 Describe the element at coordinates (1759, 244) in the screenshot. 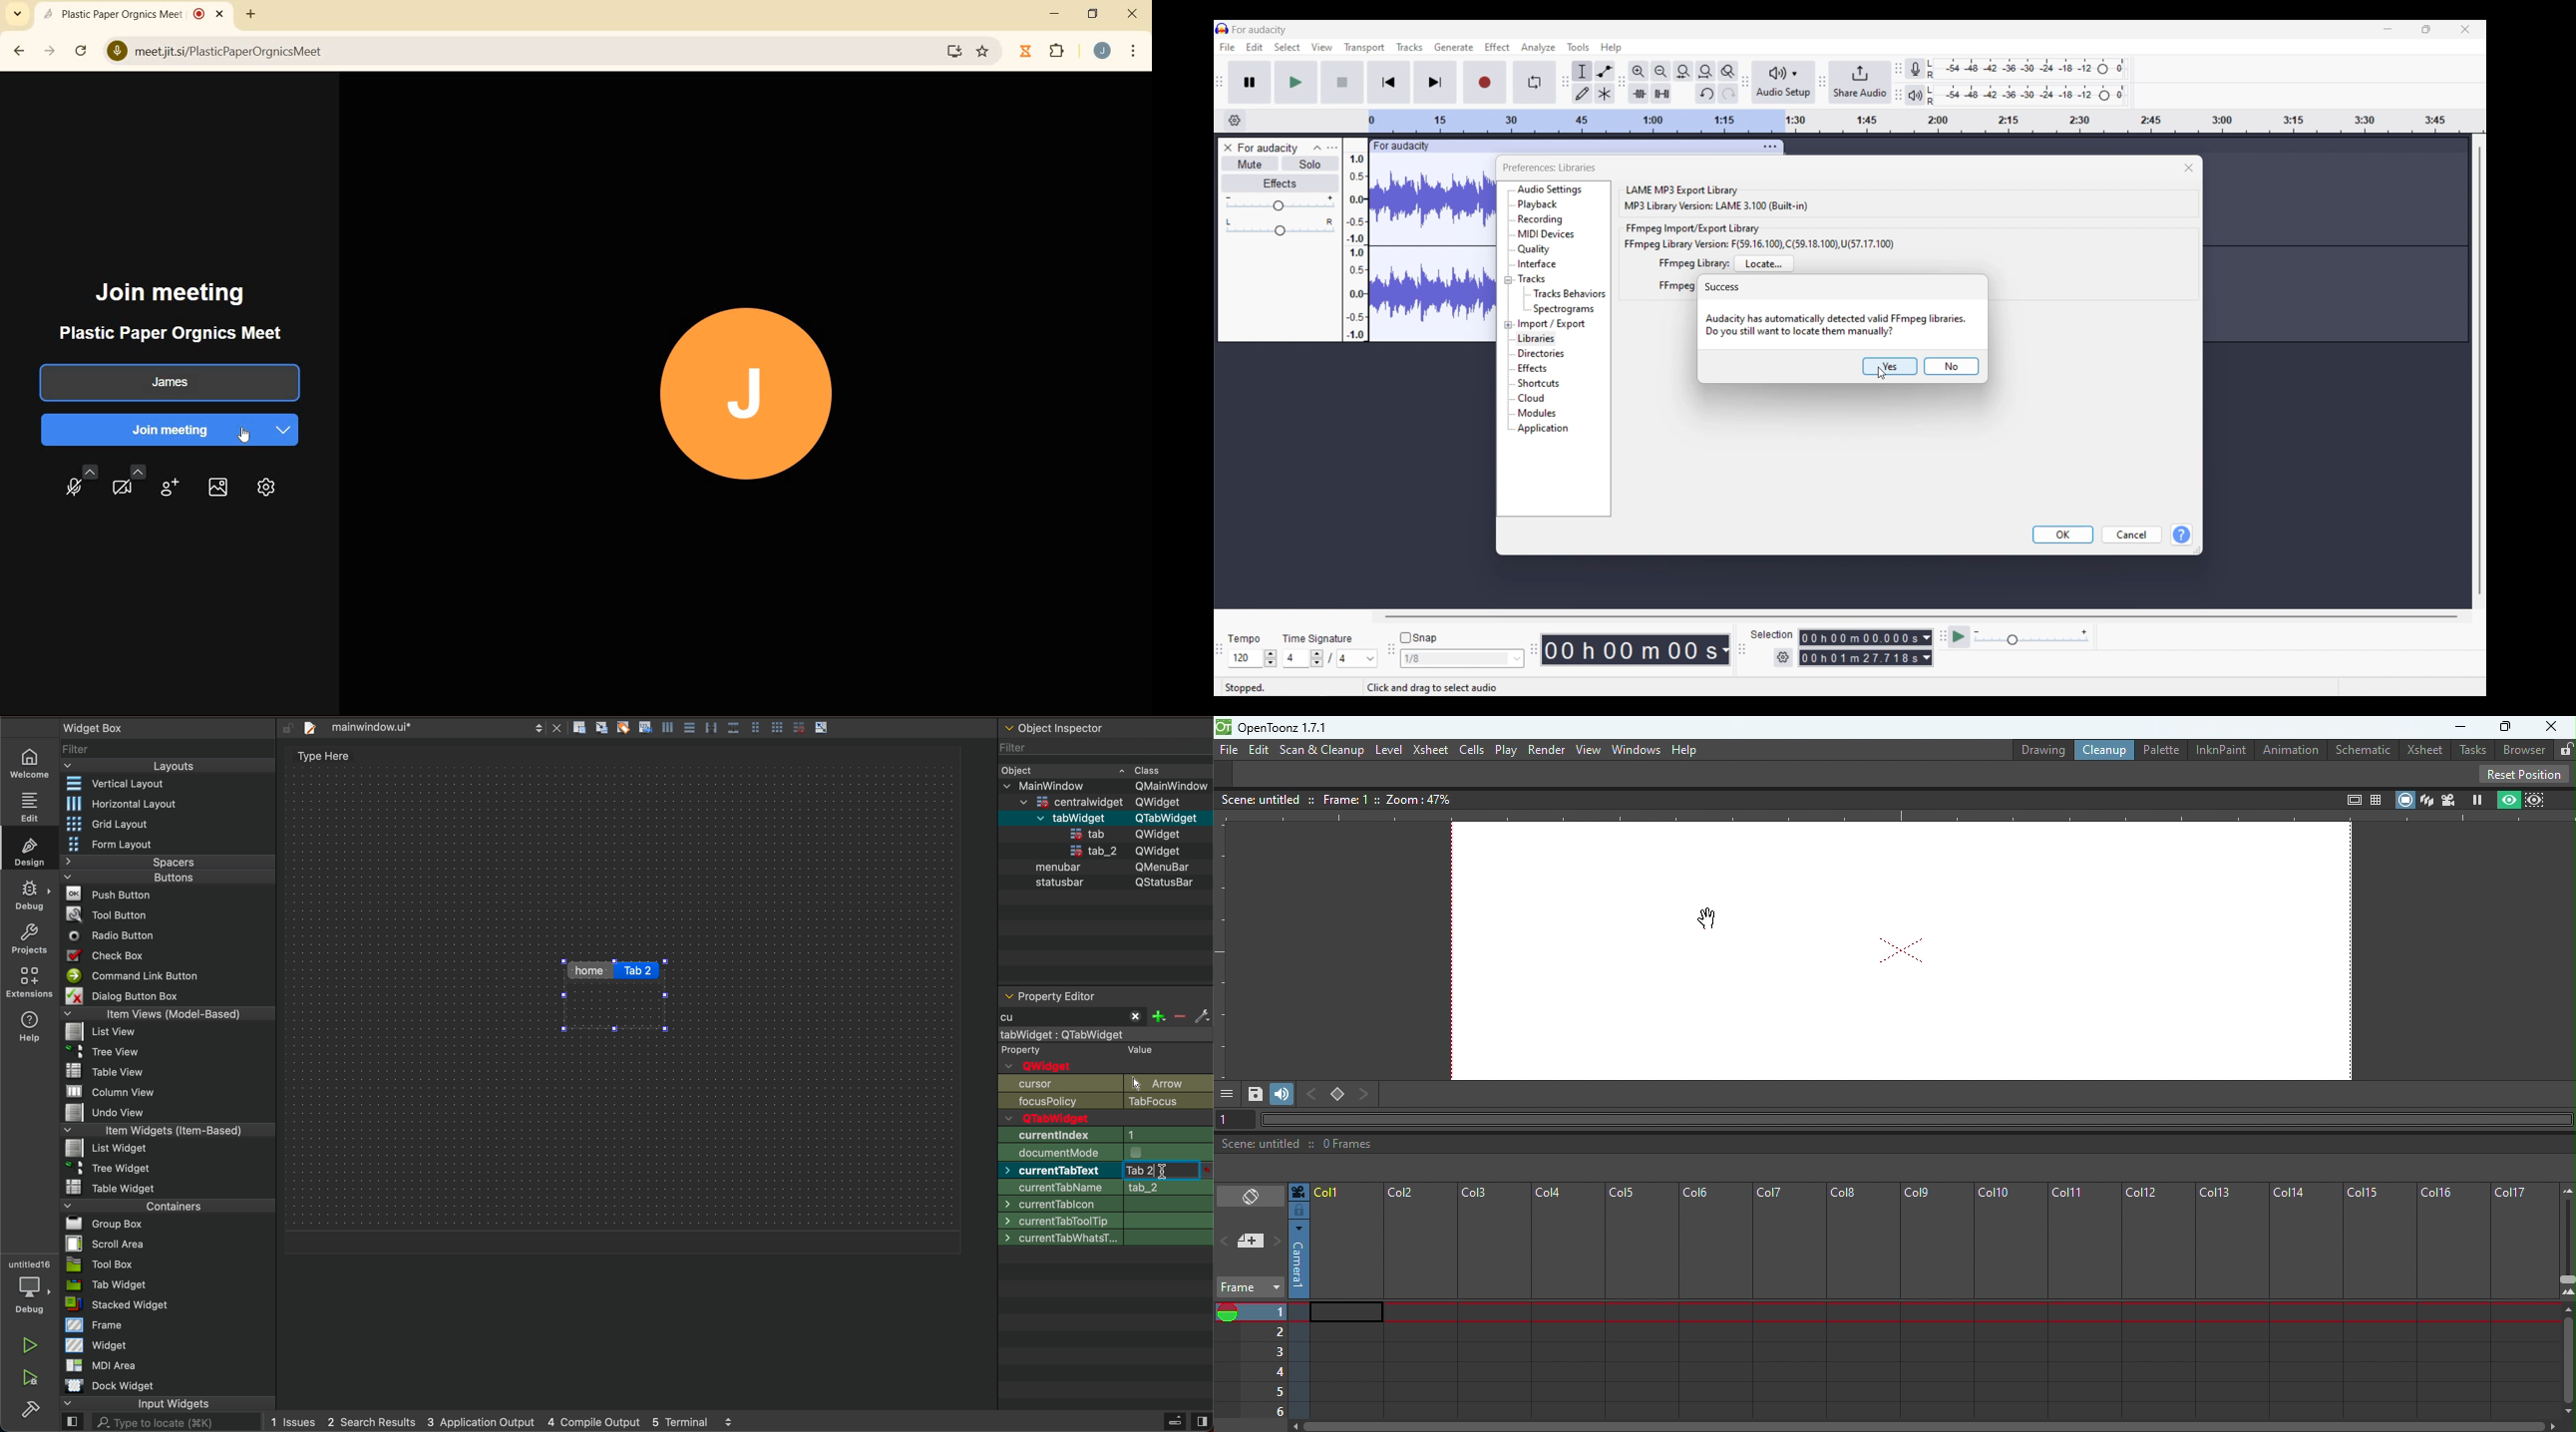

I see `FFmpeg library version: F(59.16.100), C(59.18.100), U(57.17.100)` at that location.